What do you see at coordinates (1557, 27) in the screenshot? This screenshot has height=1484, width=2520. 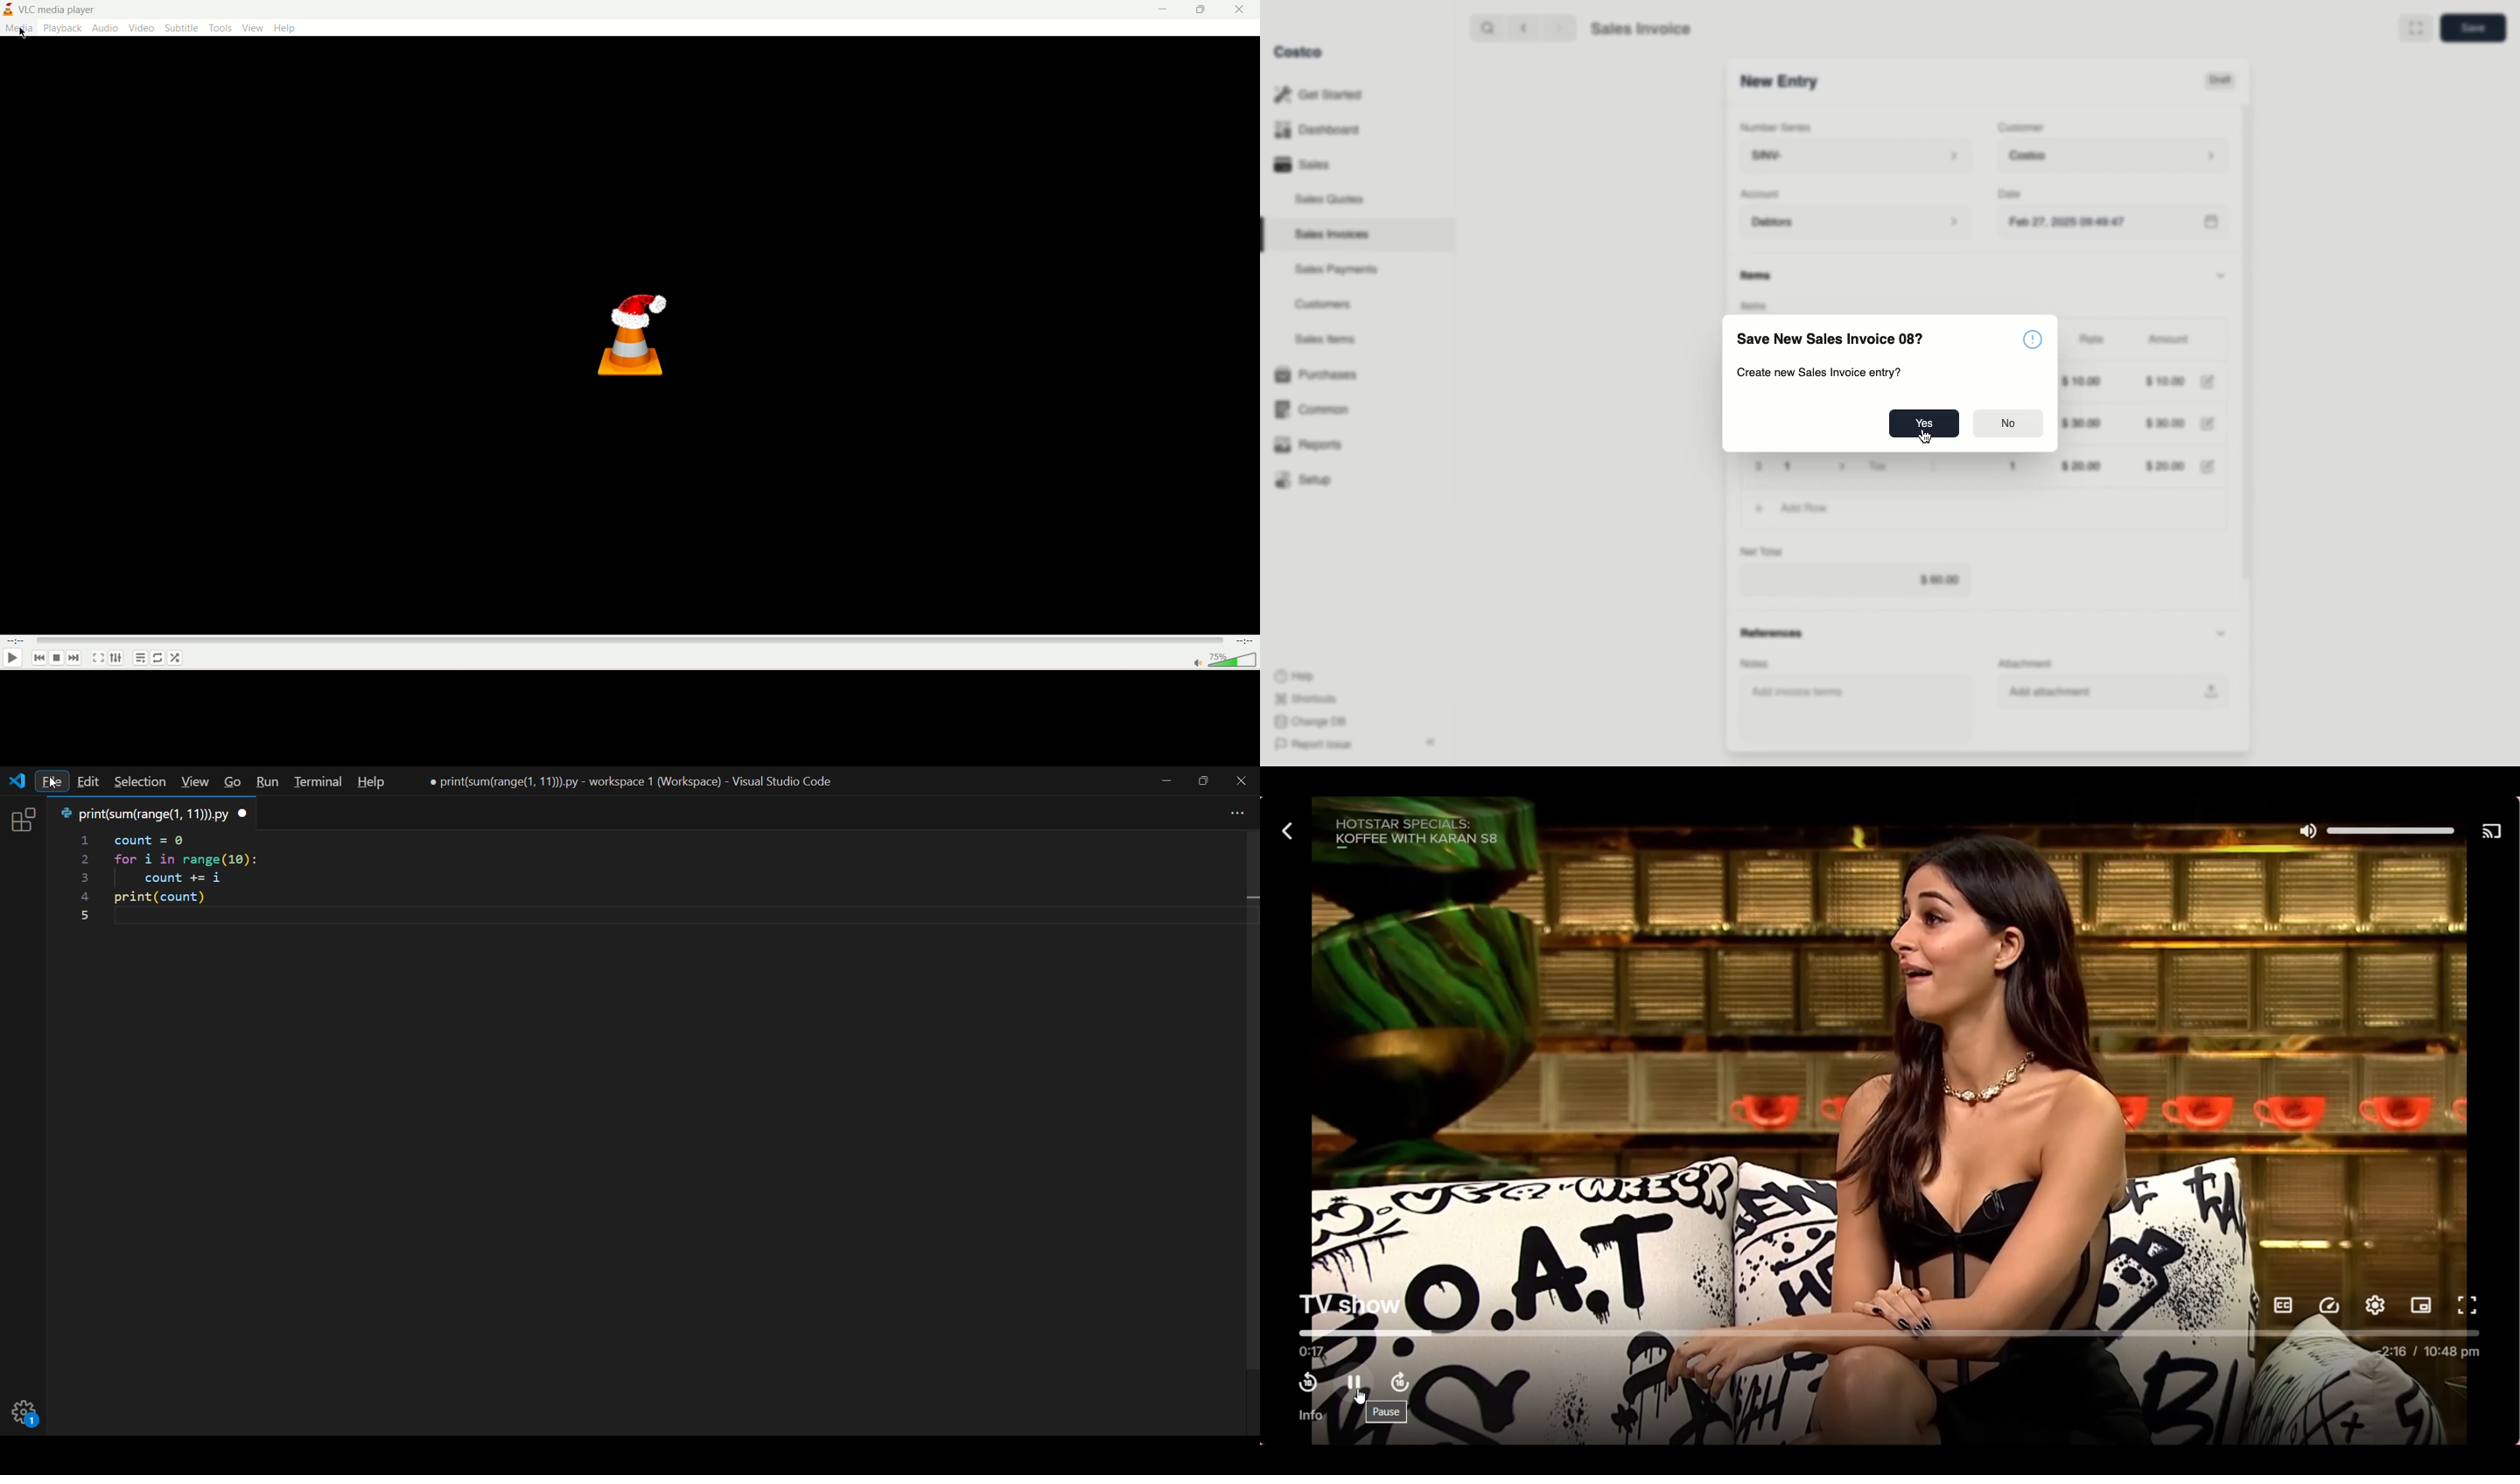 I see `forward` at bounding box center [1557, 27].